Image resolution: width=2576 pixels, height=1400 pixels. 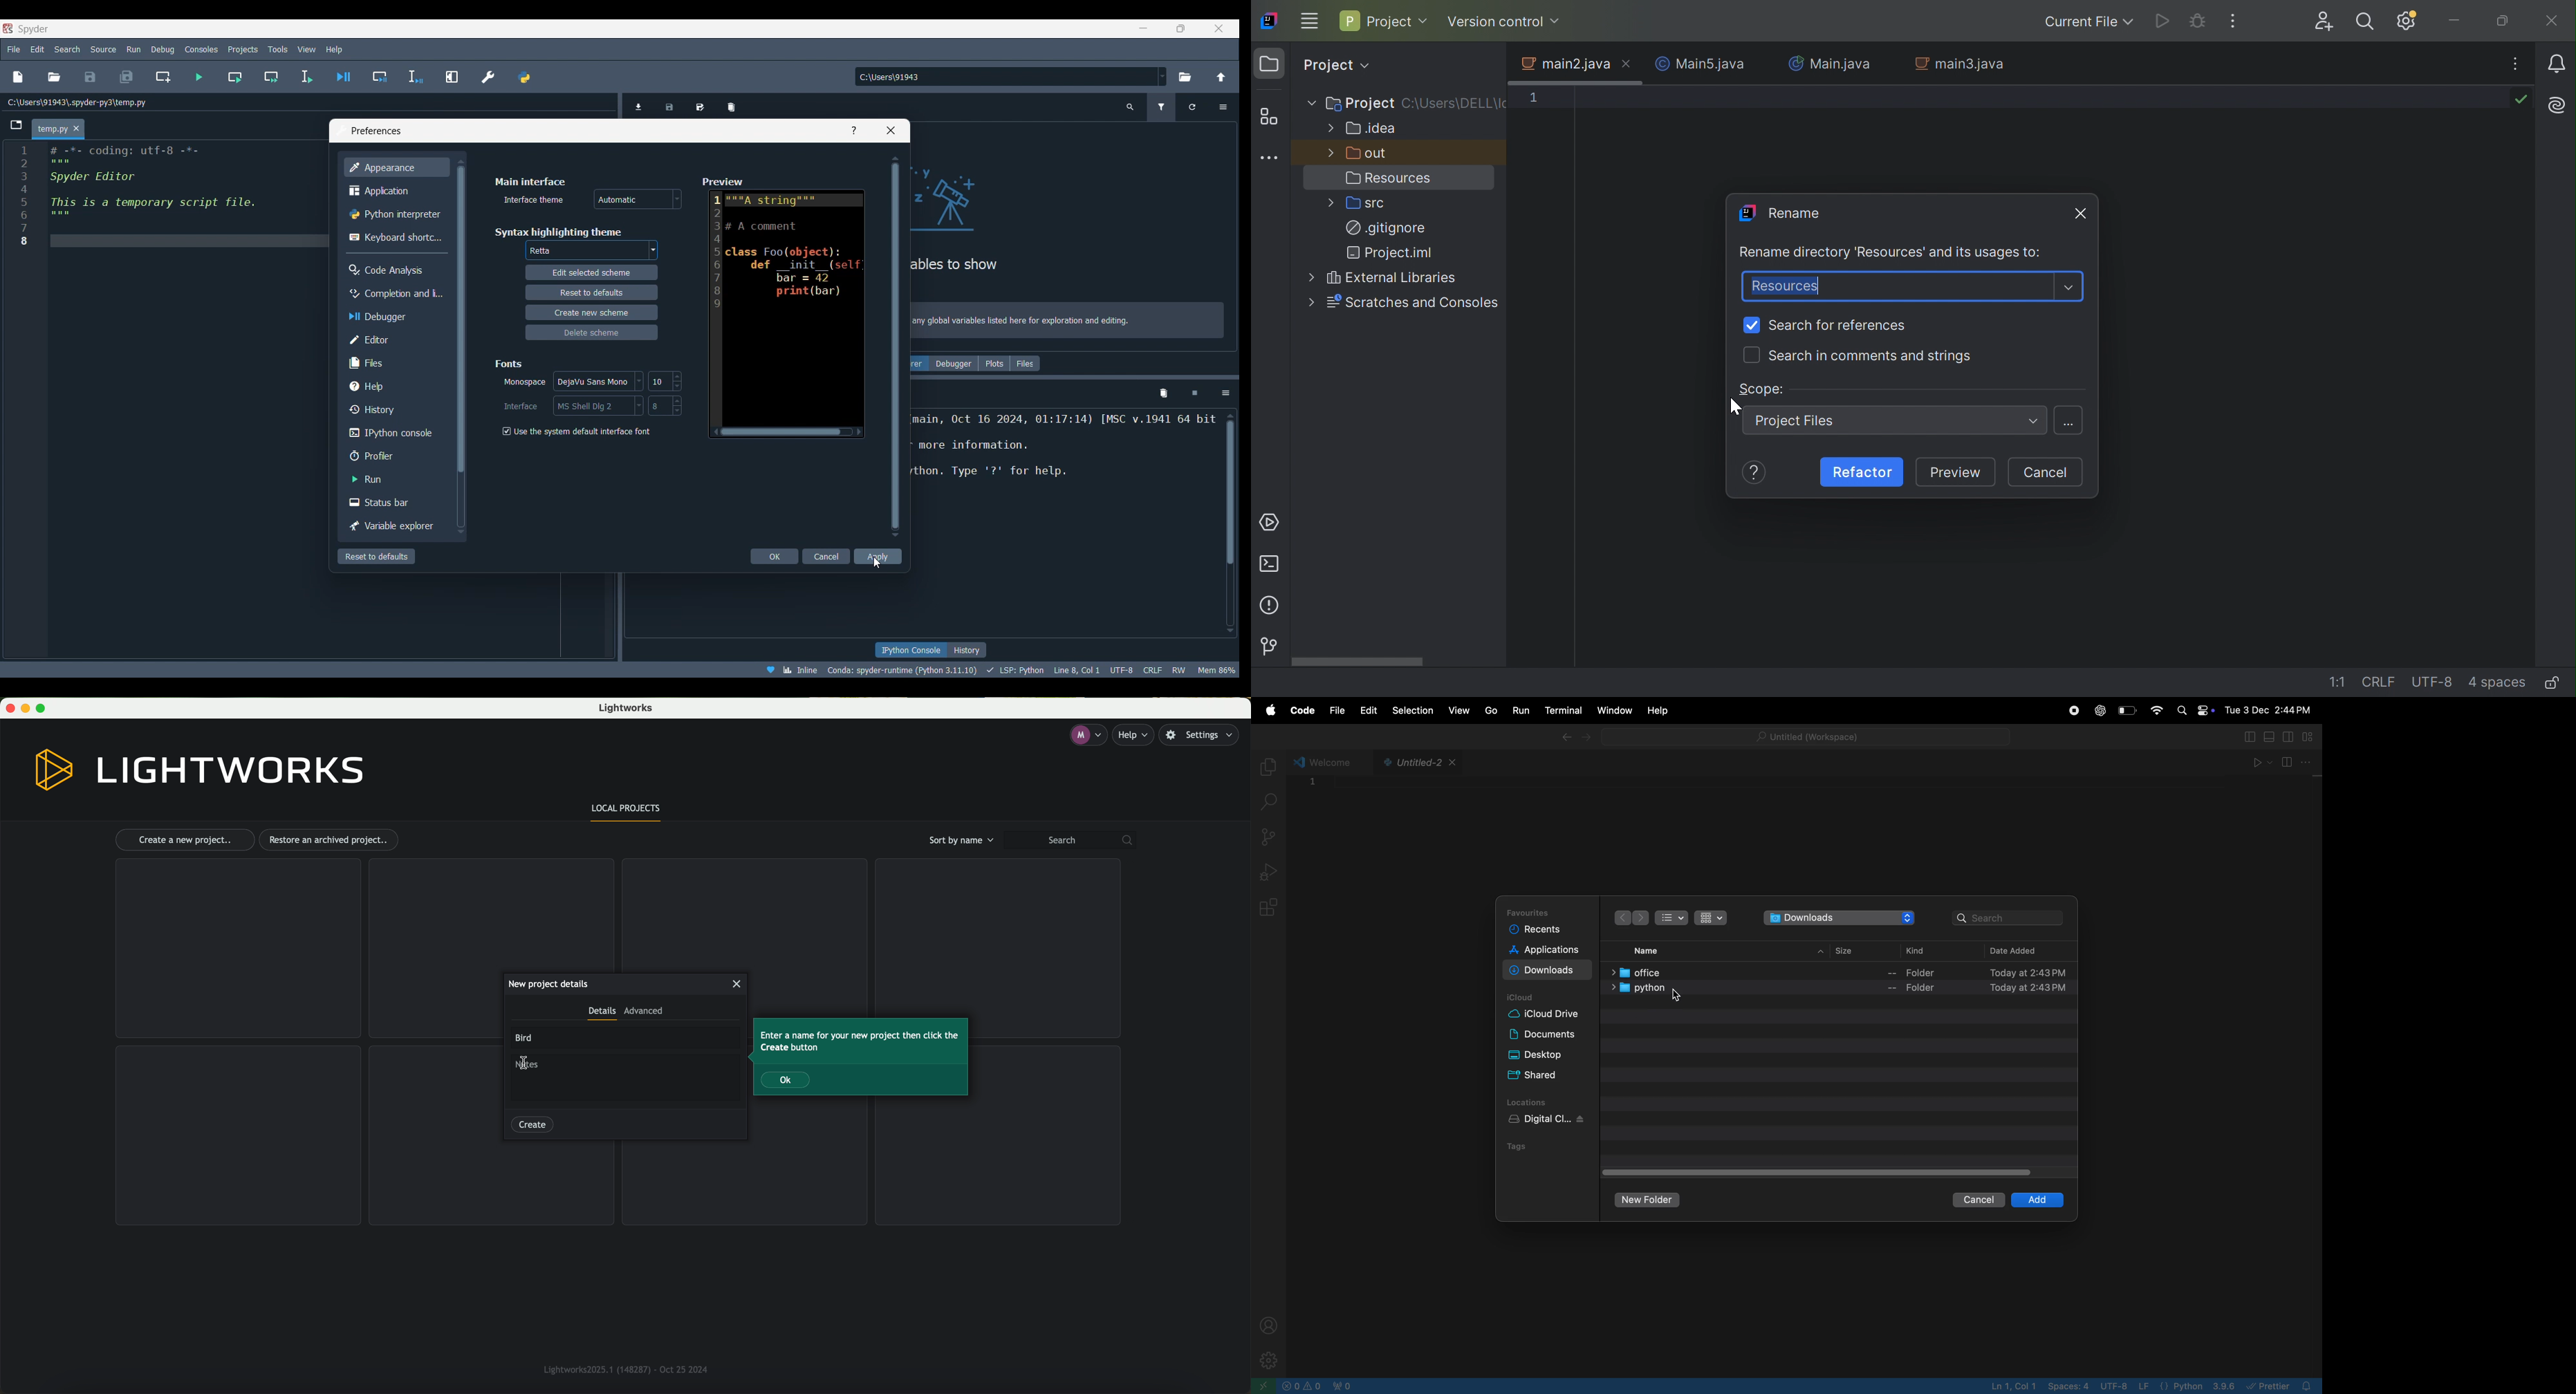 I want to click on Indicates interface theme options, so click(x=532, y=200).